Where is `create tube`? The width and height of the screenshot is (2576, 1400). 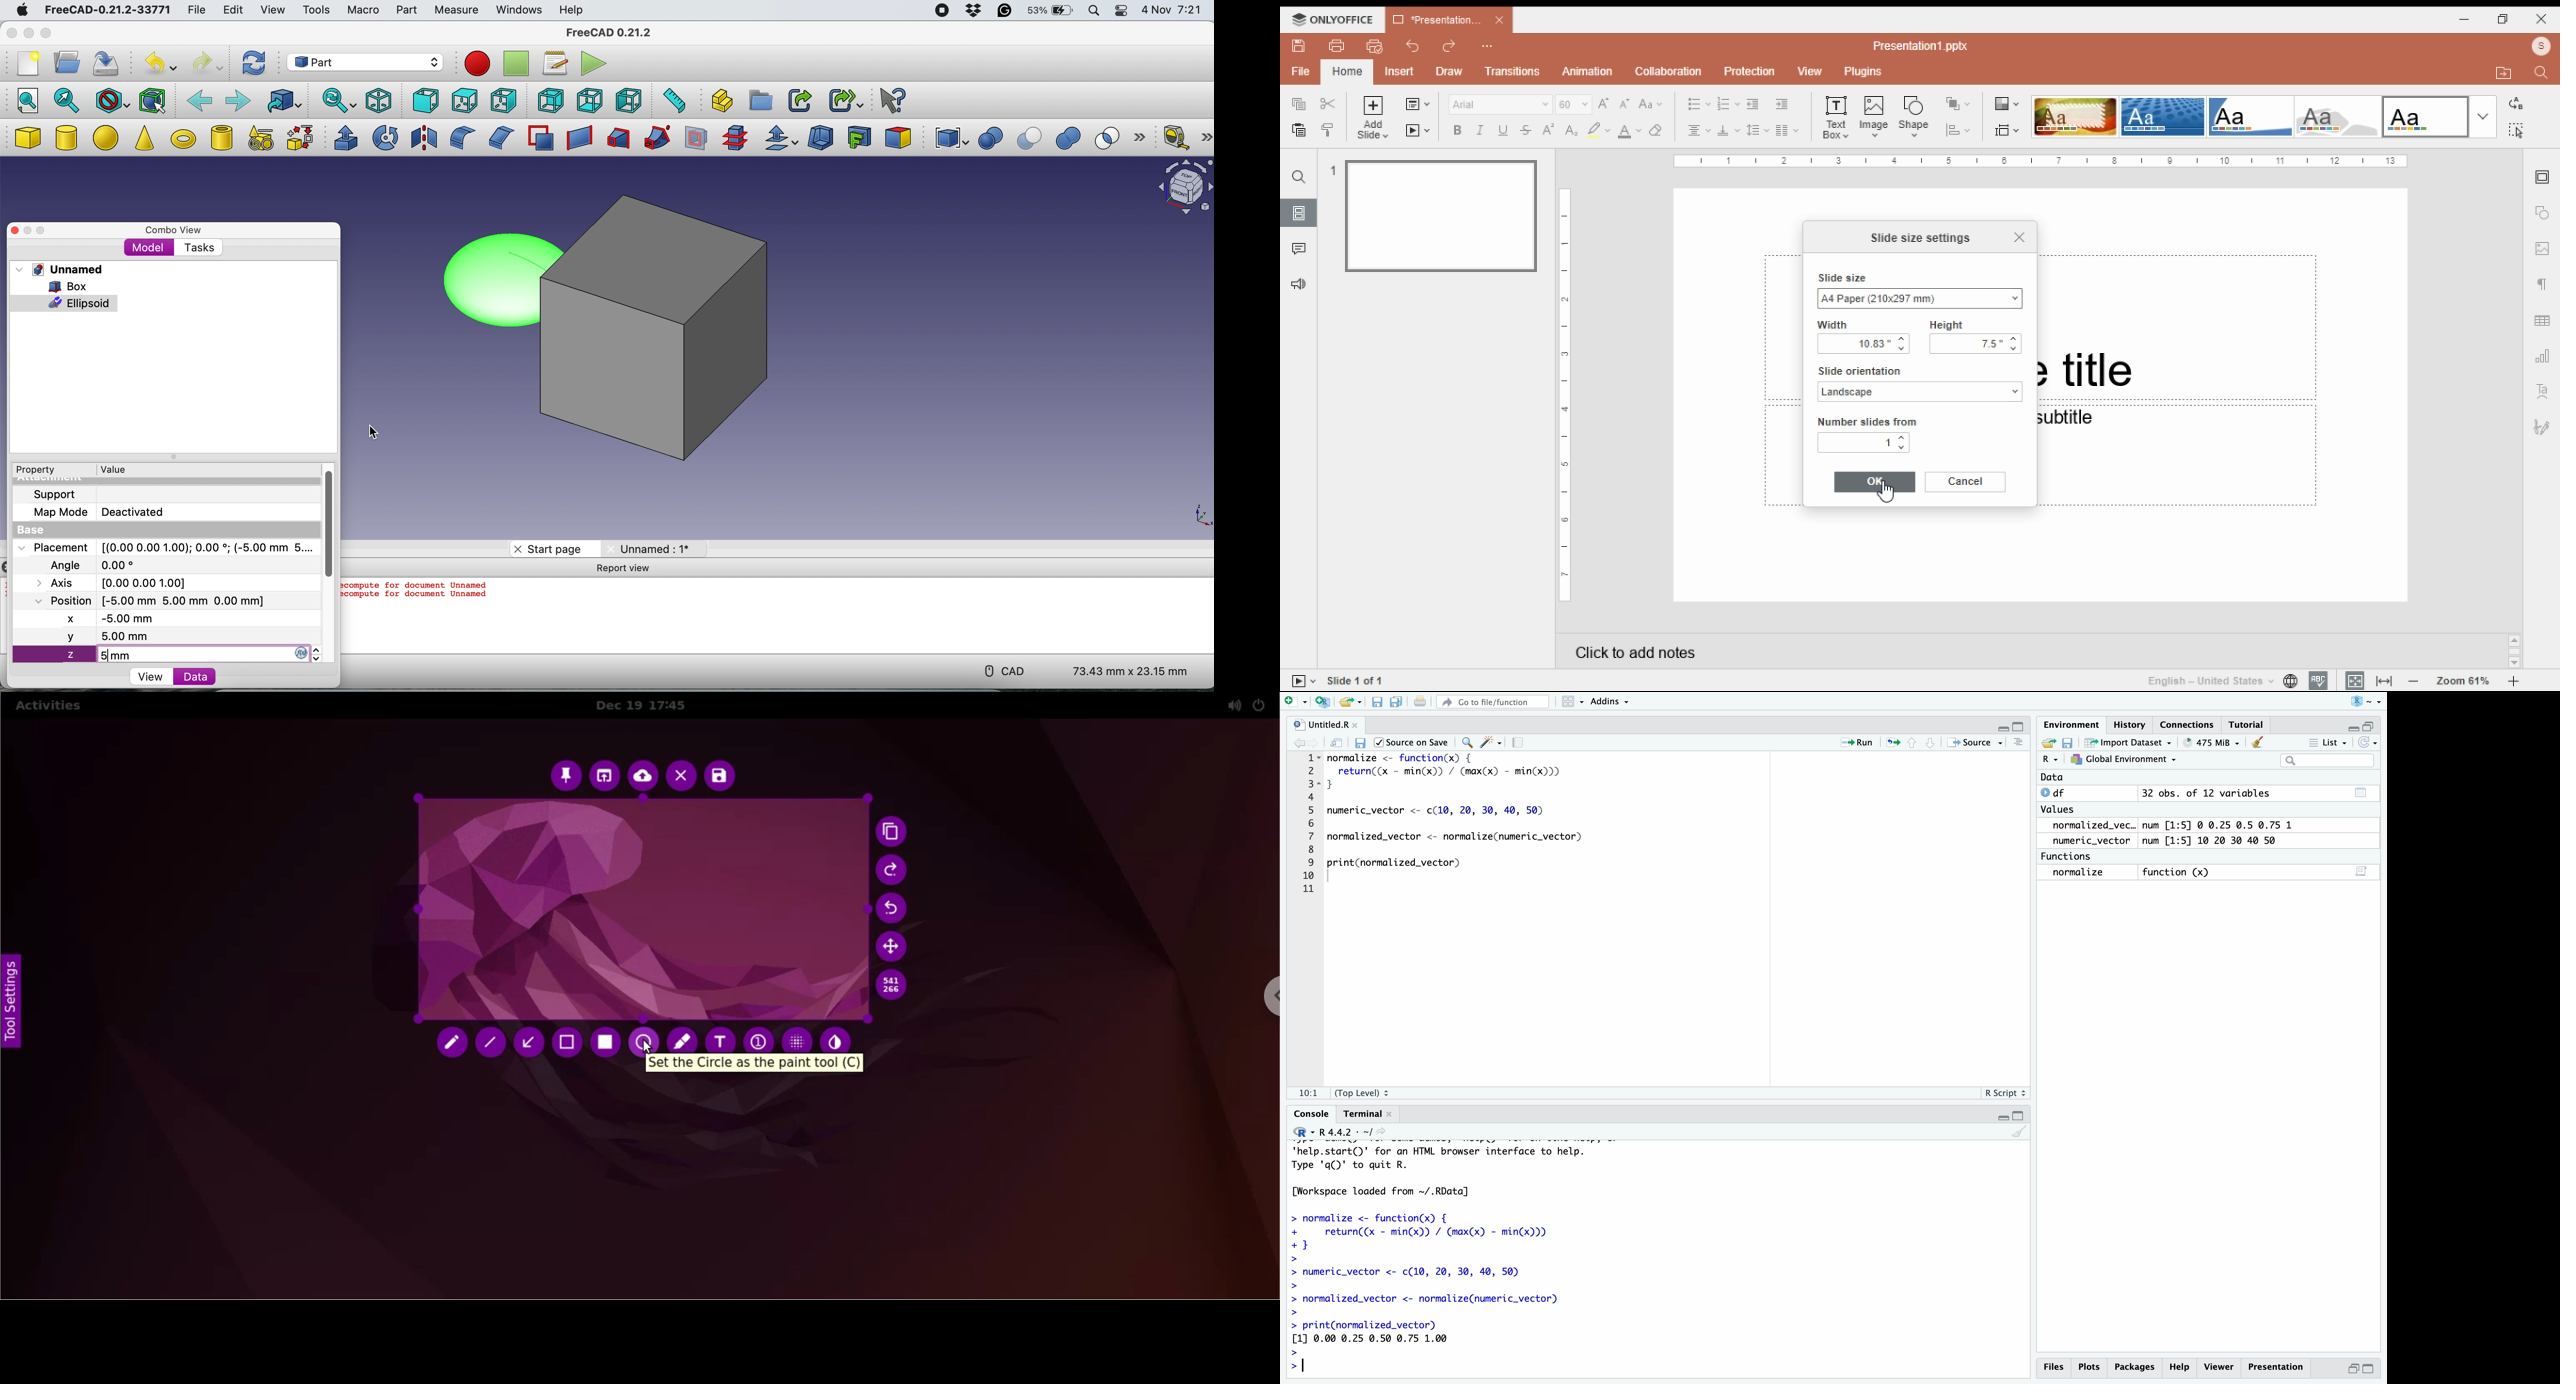 create tube is located at coordinates (221, 137).